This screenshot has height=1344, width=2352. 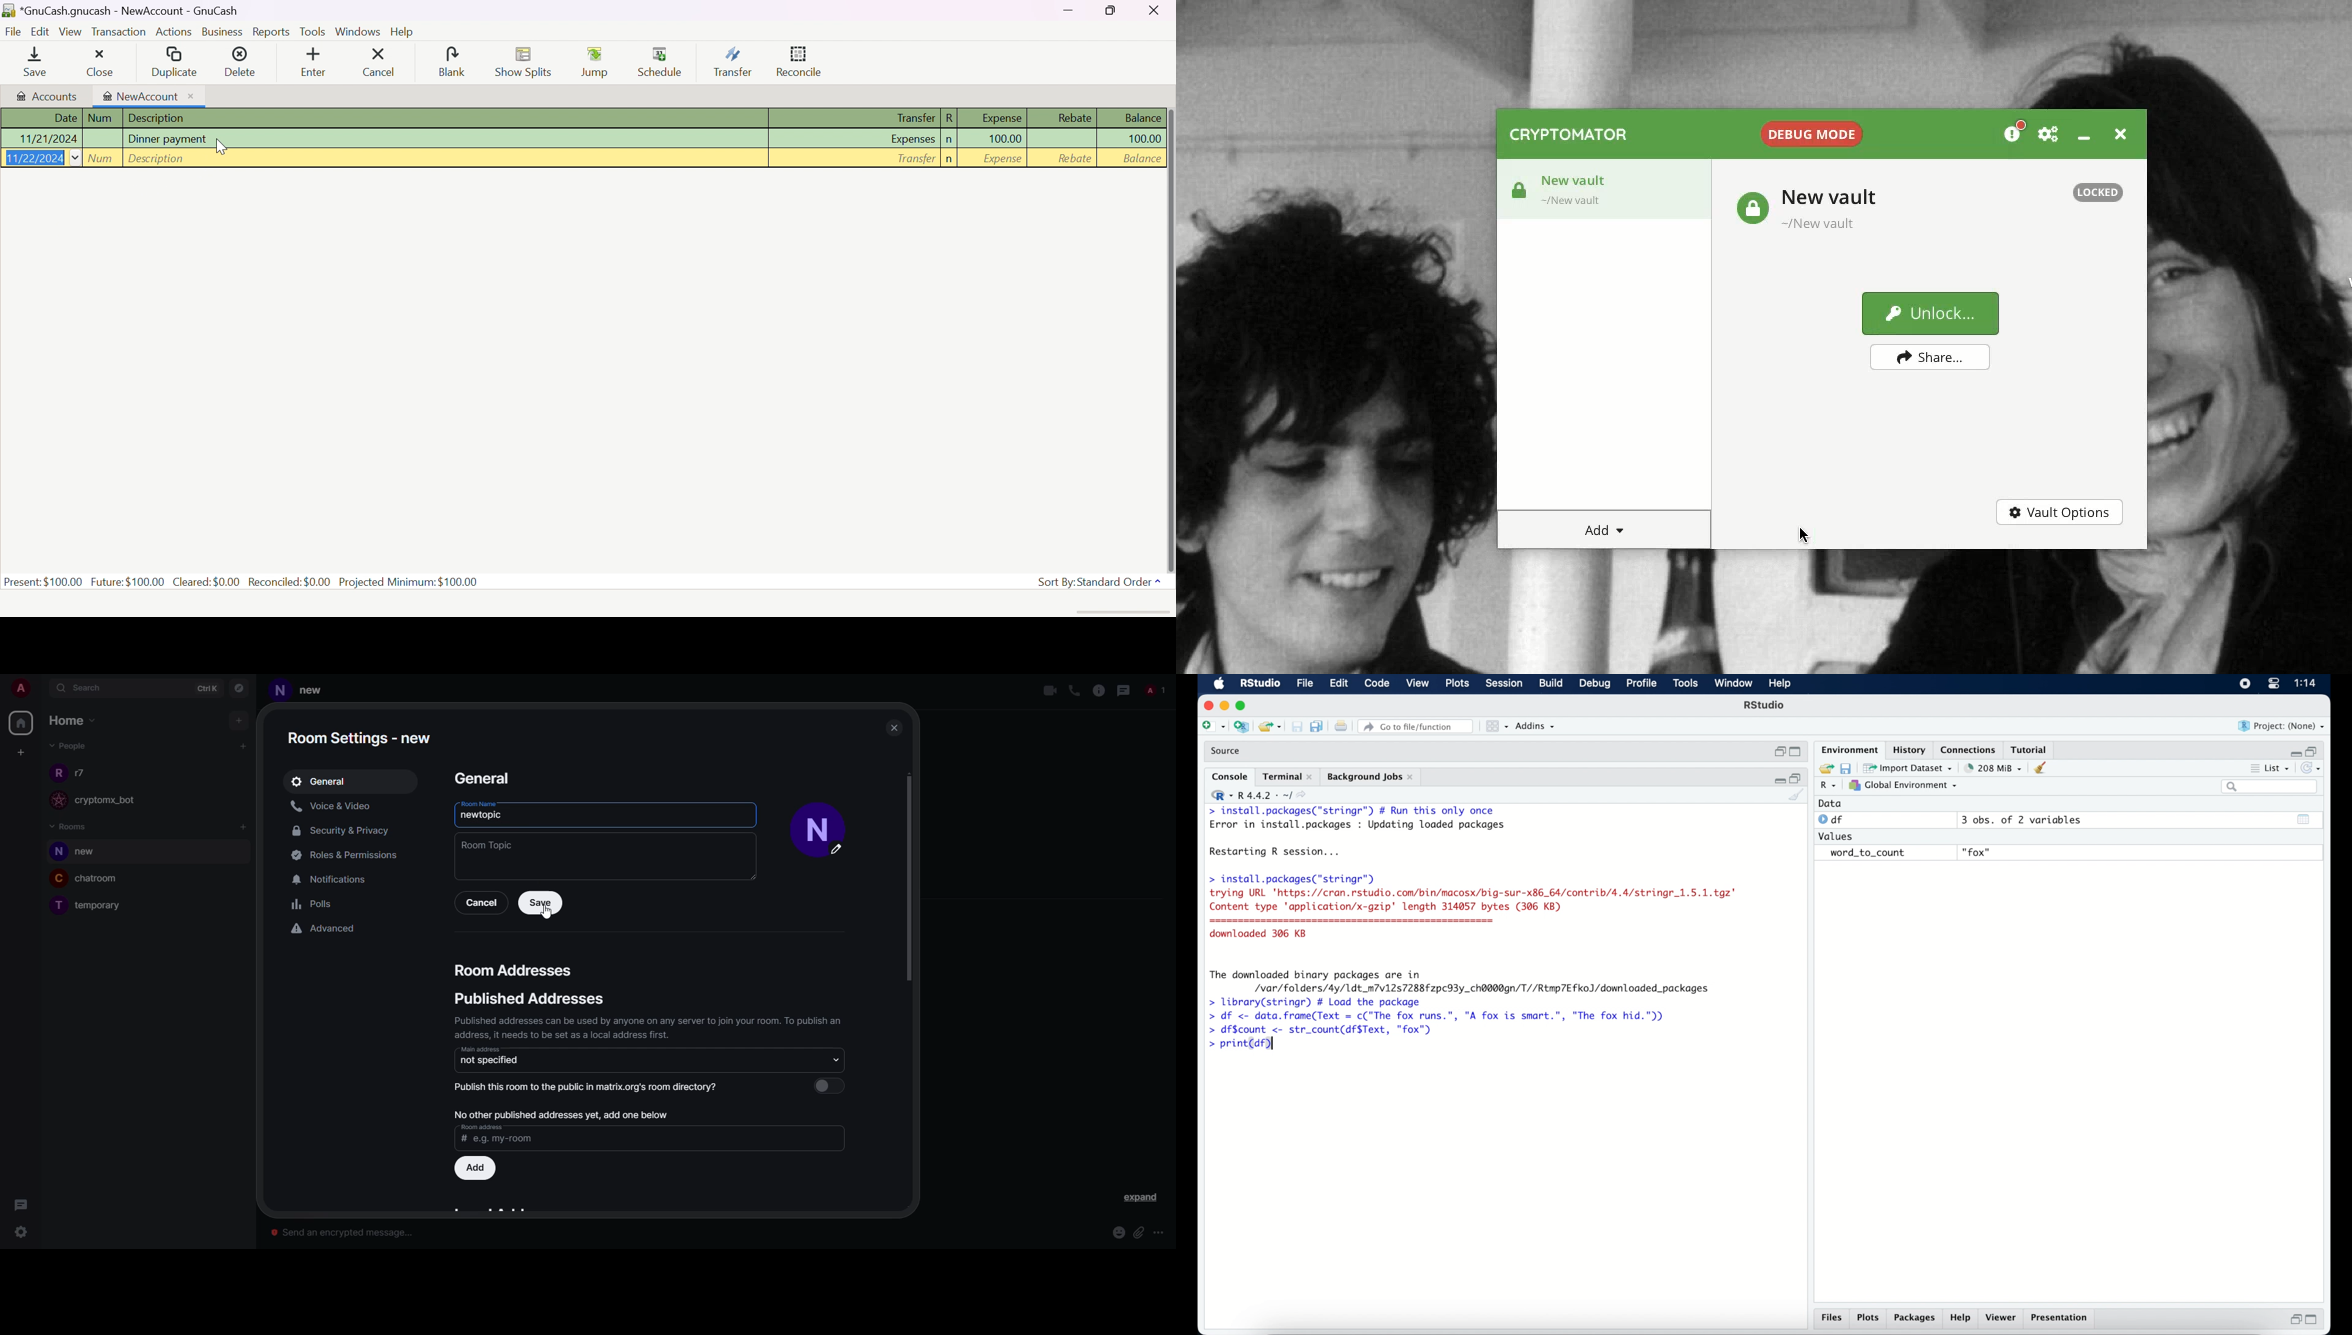 I want to click on add, so click(x=244, y=828).